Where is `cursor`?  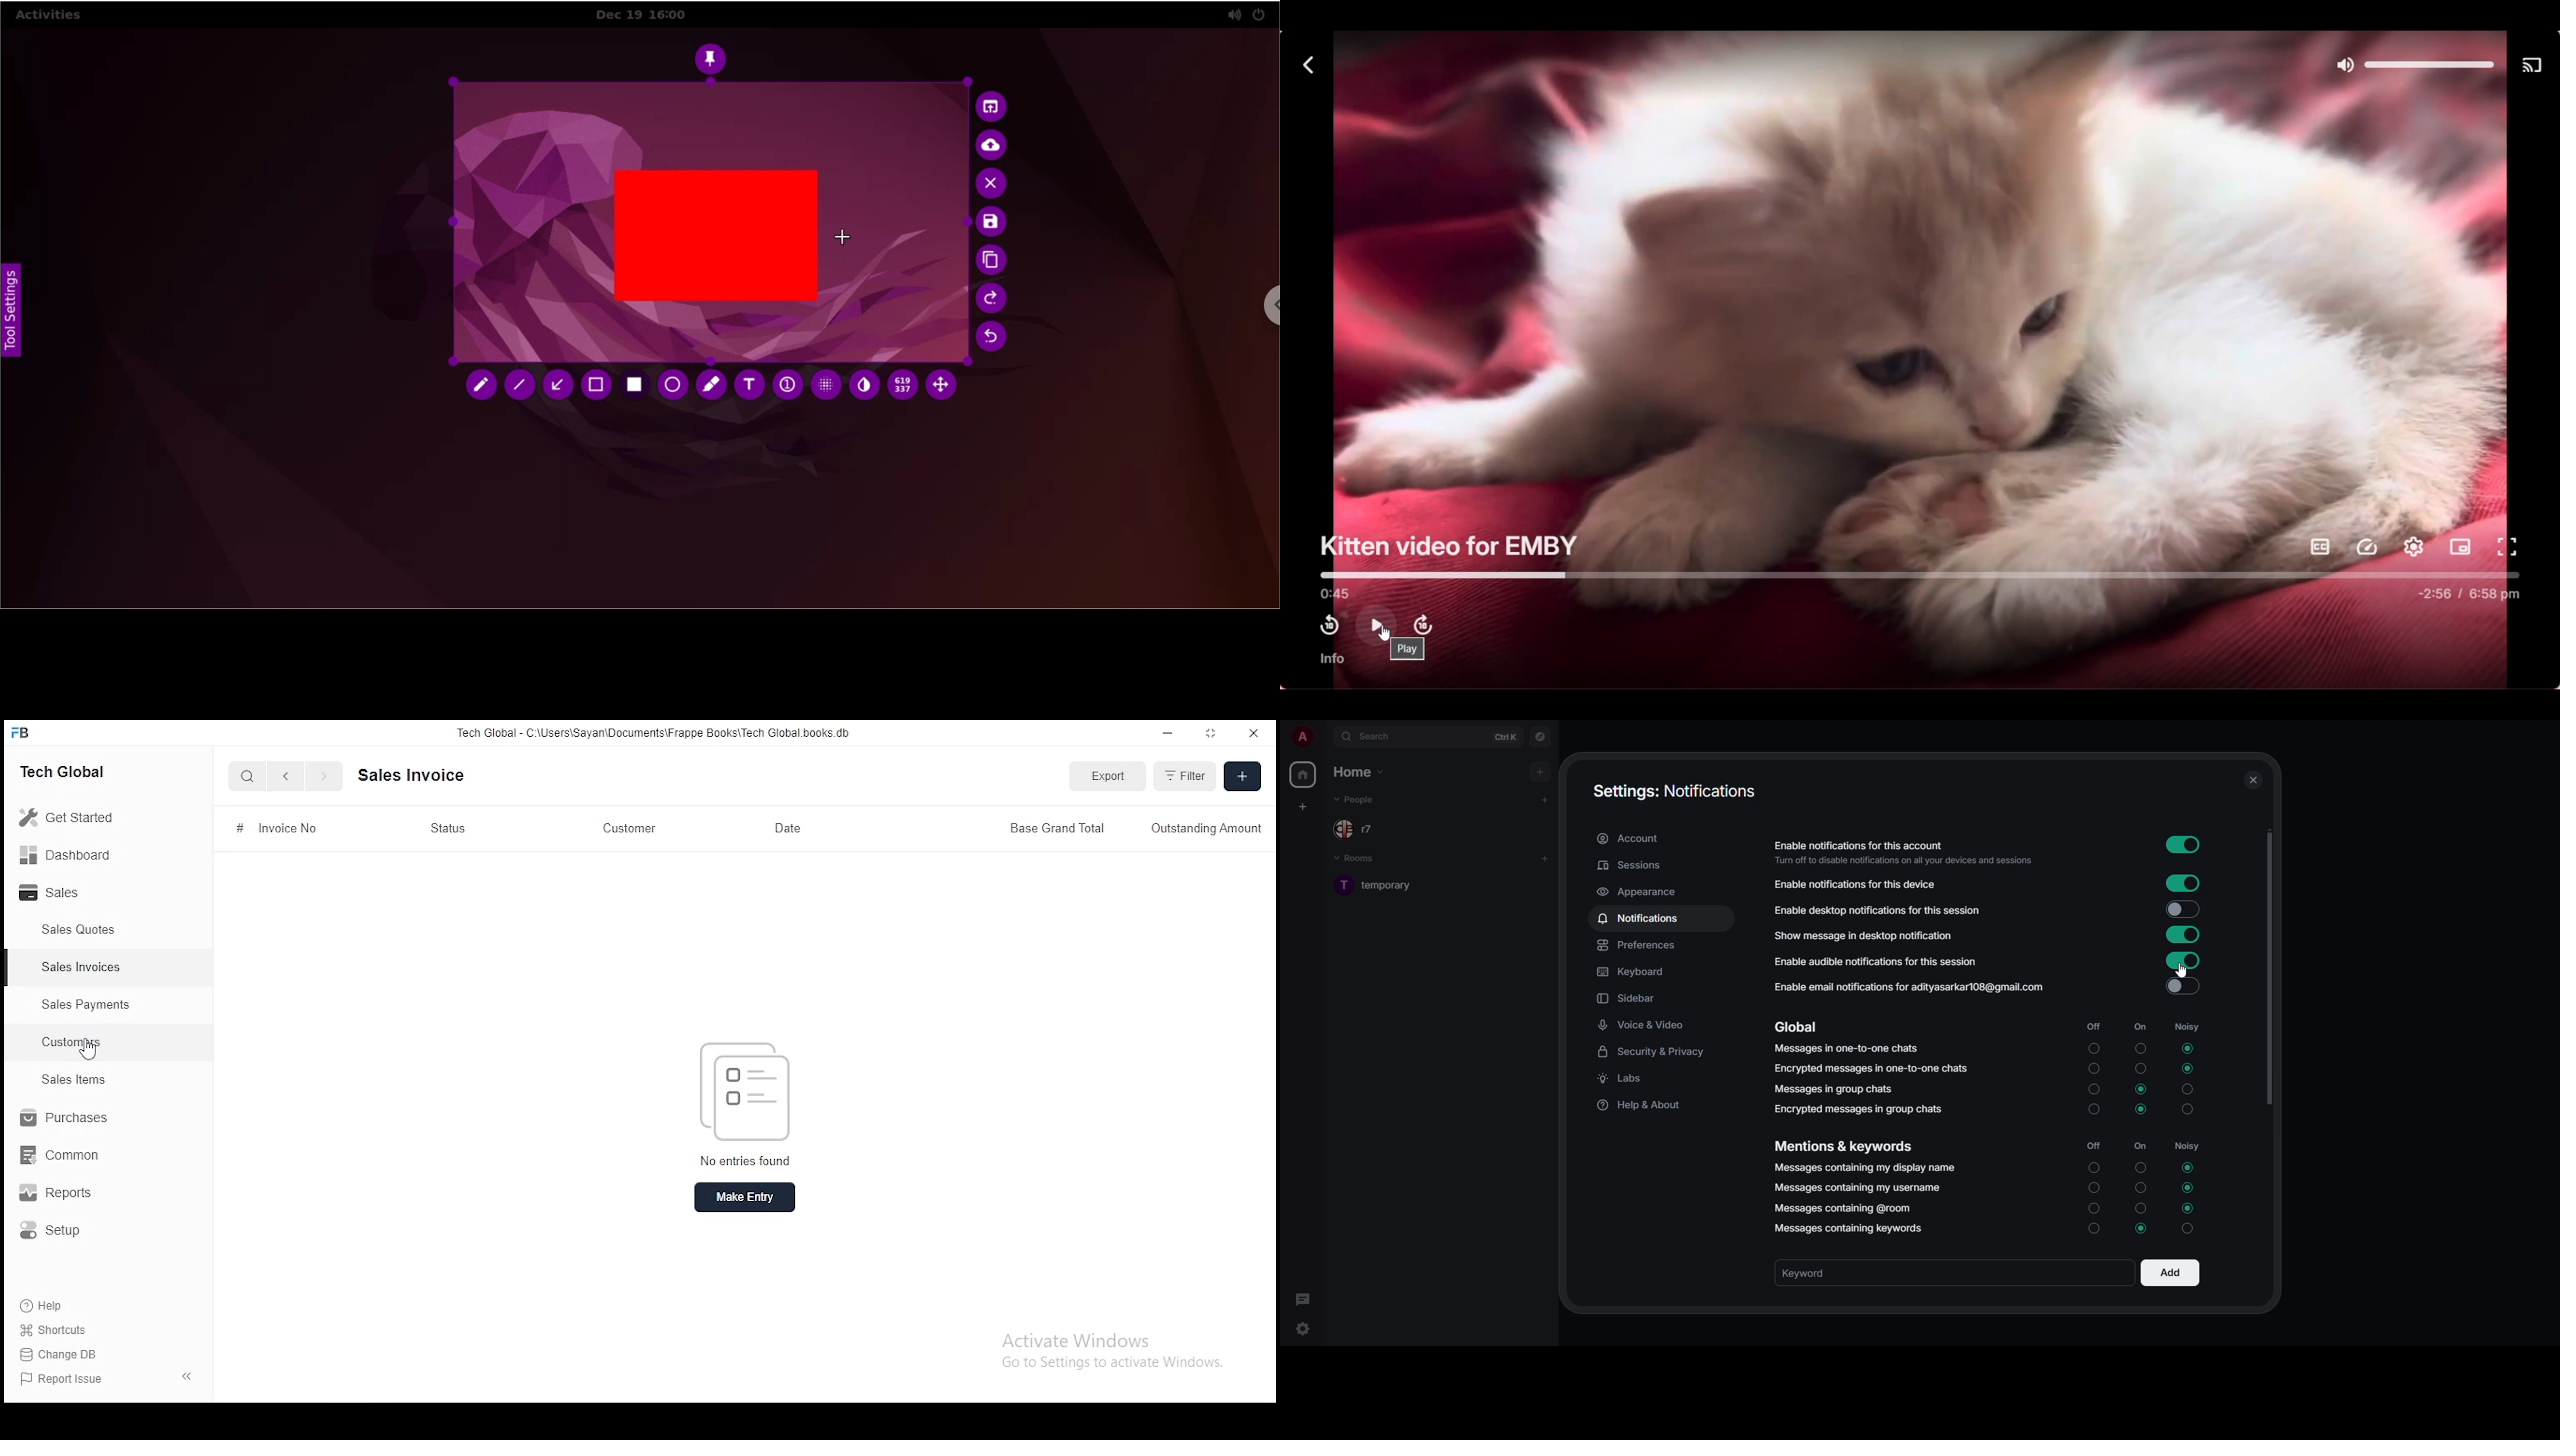
cursor is located at coordinates (2182, 971).